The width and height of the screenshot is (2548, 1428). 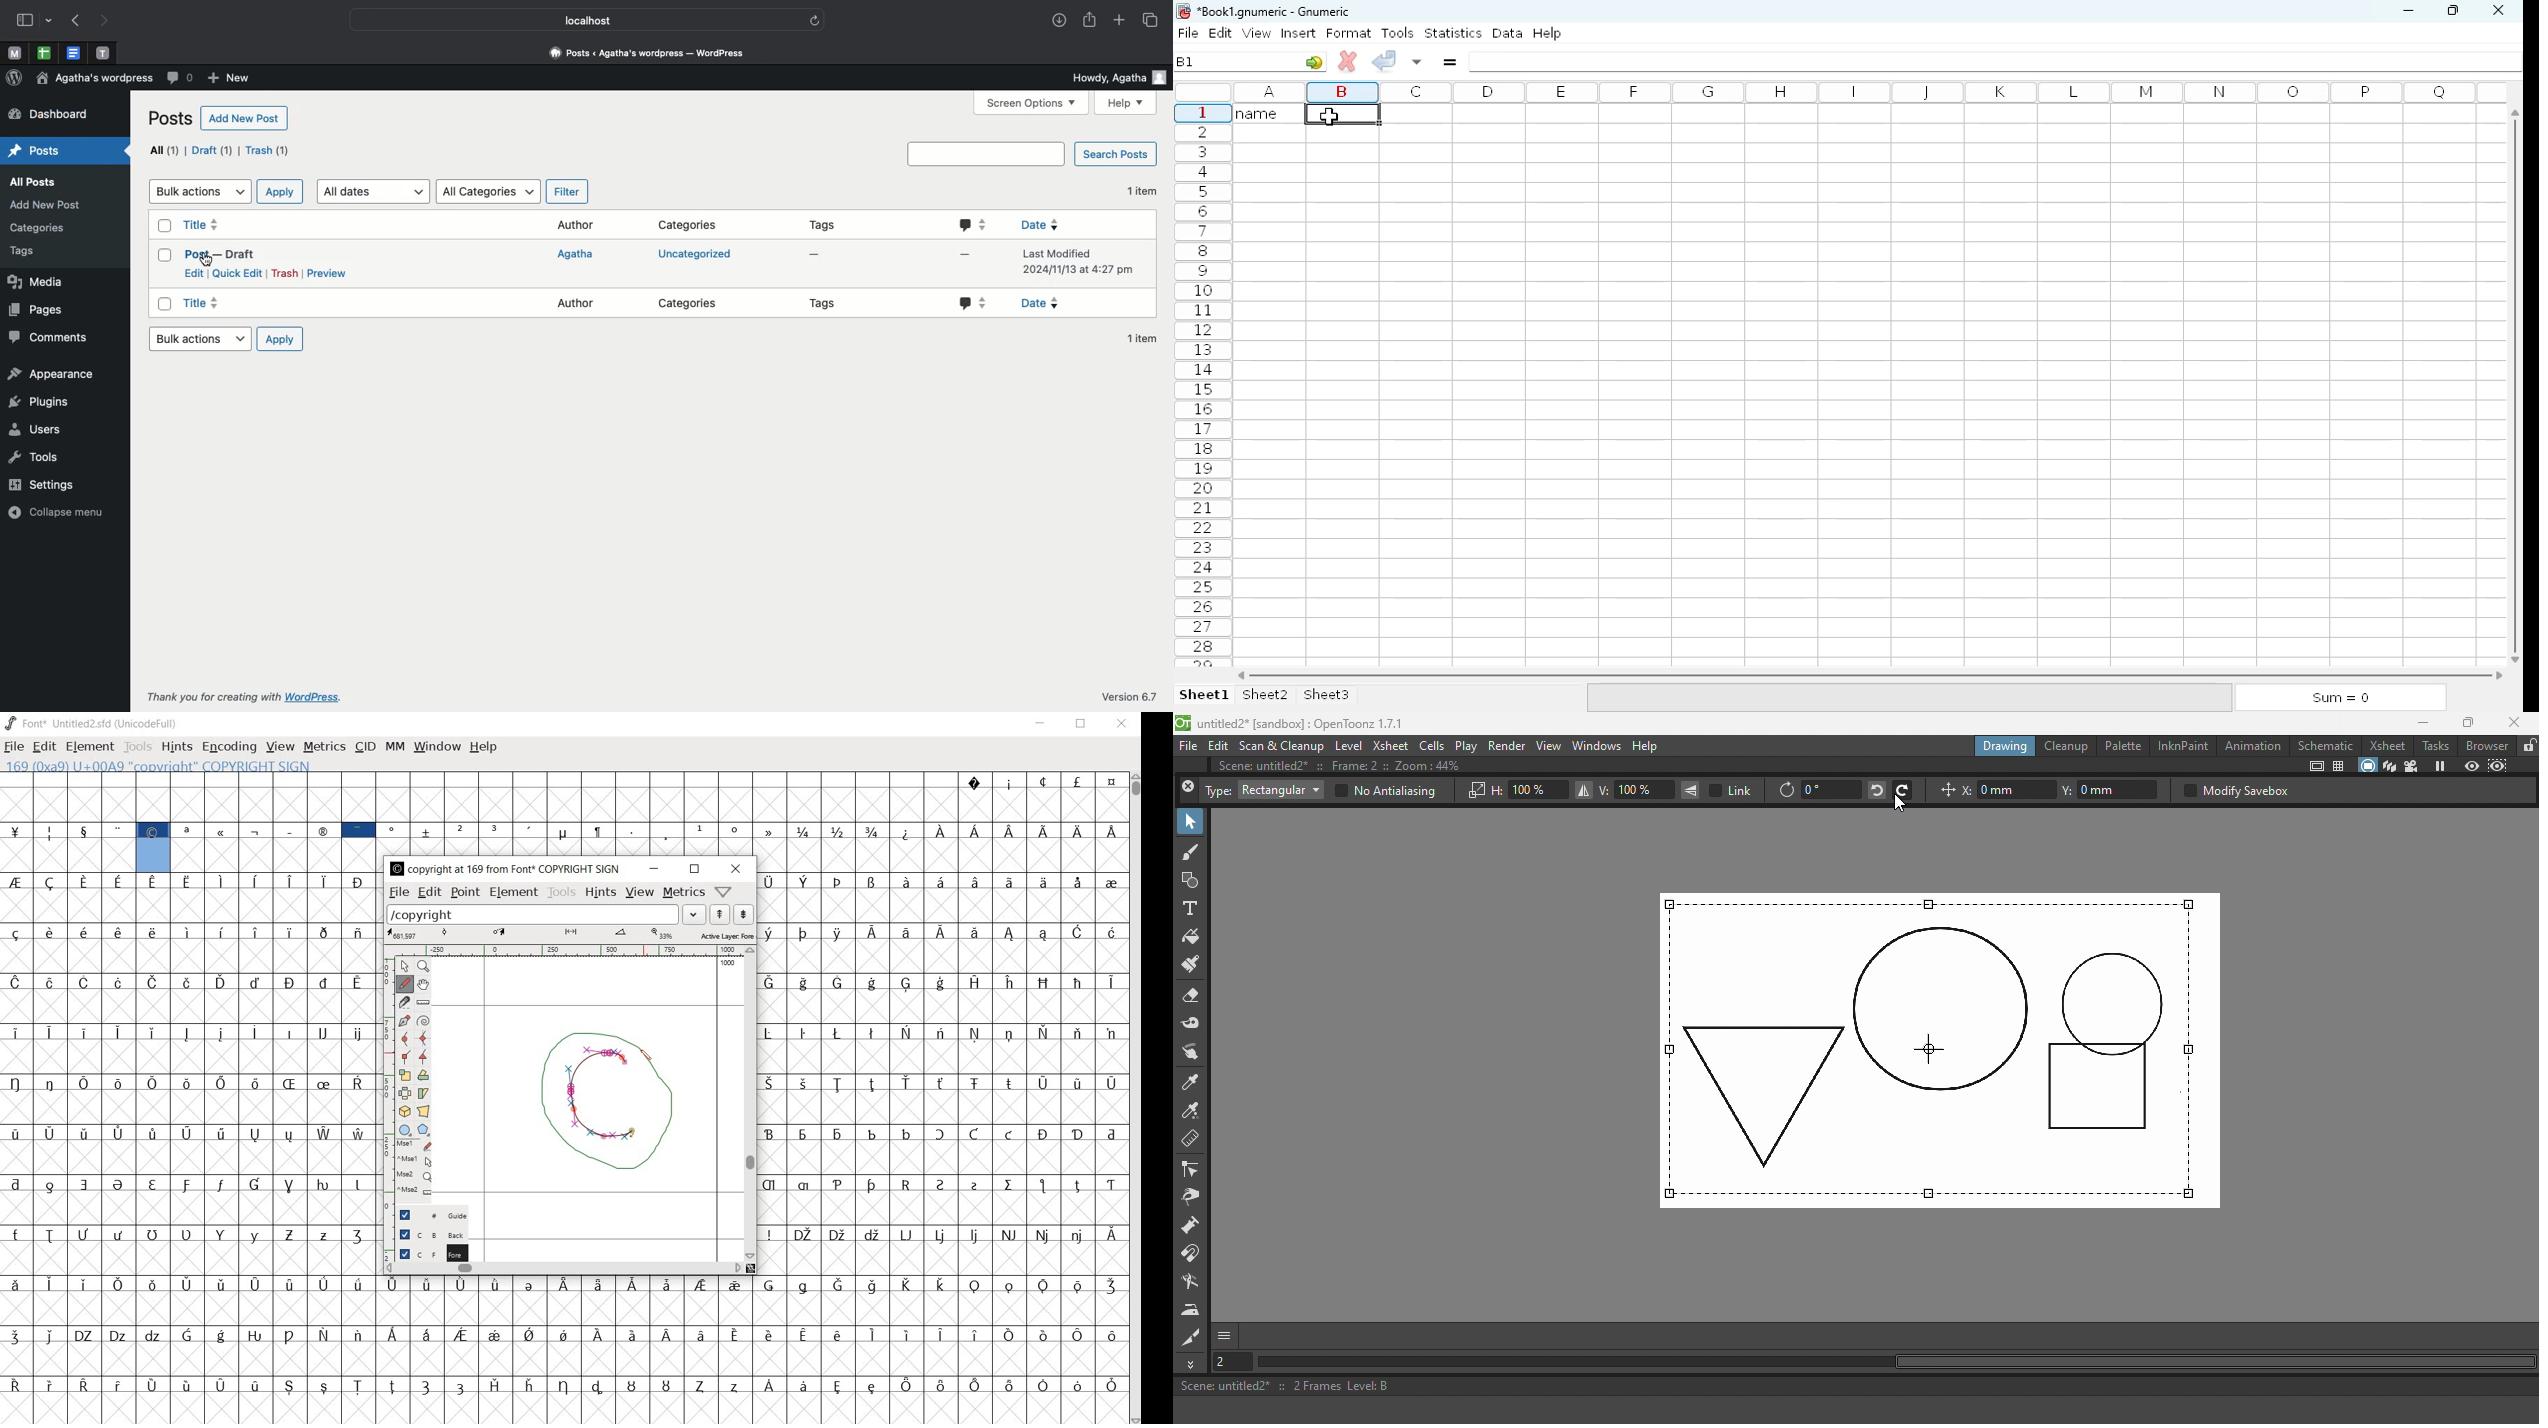 I want to click on Animation, so click(x=2254, y=745).